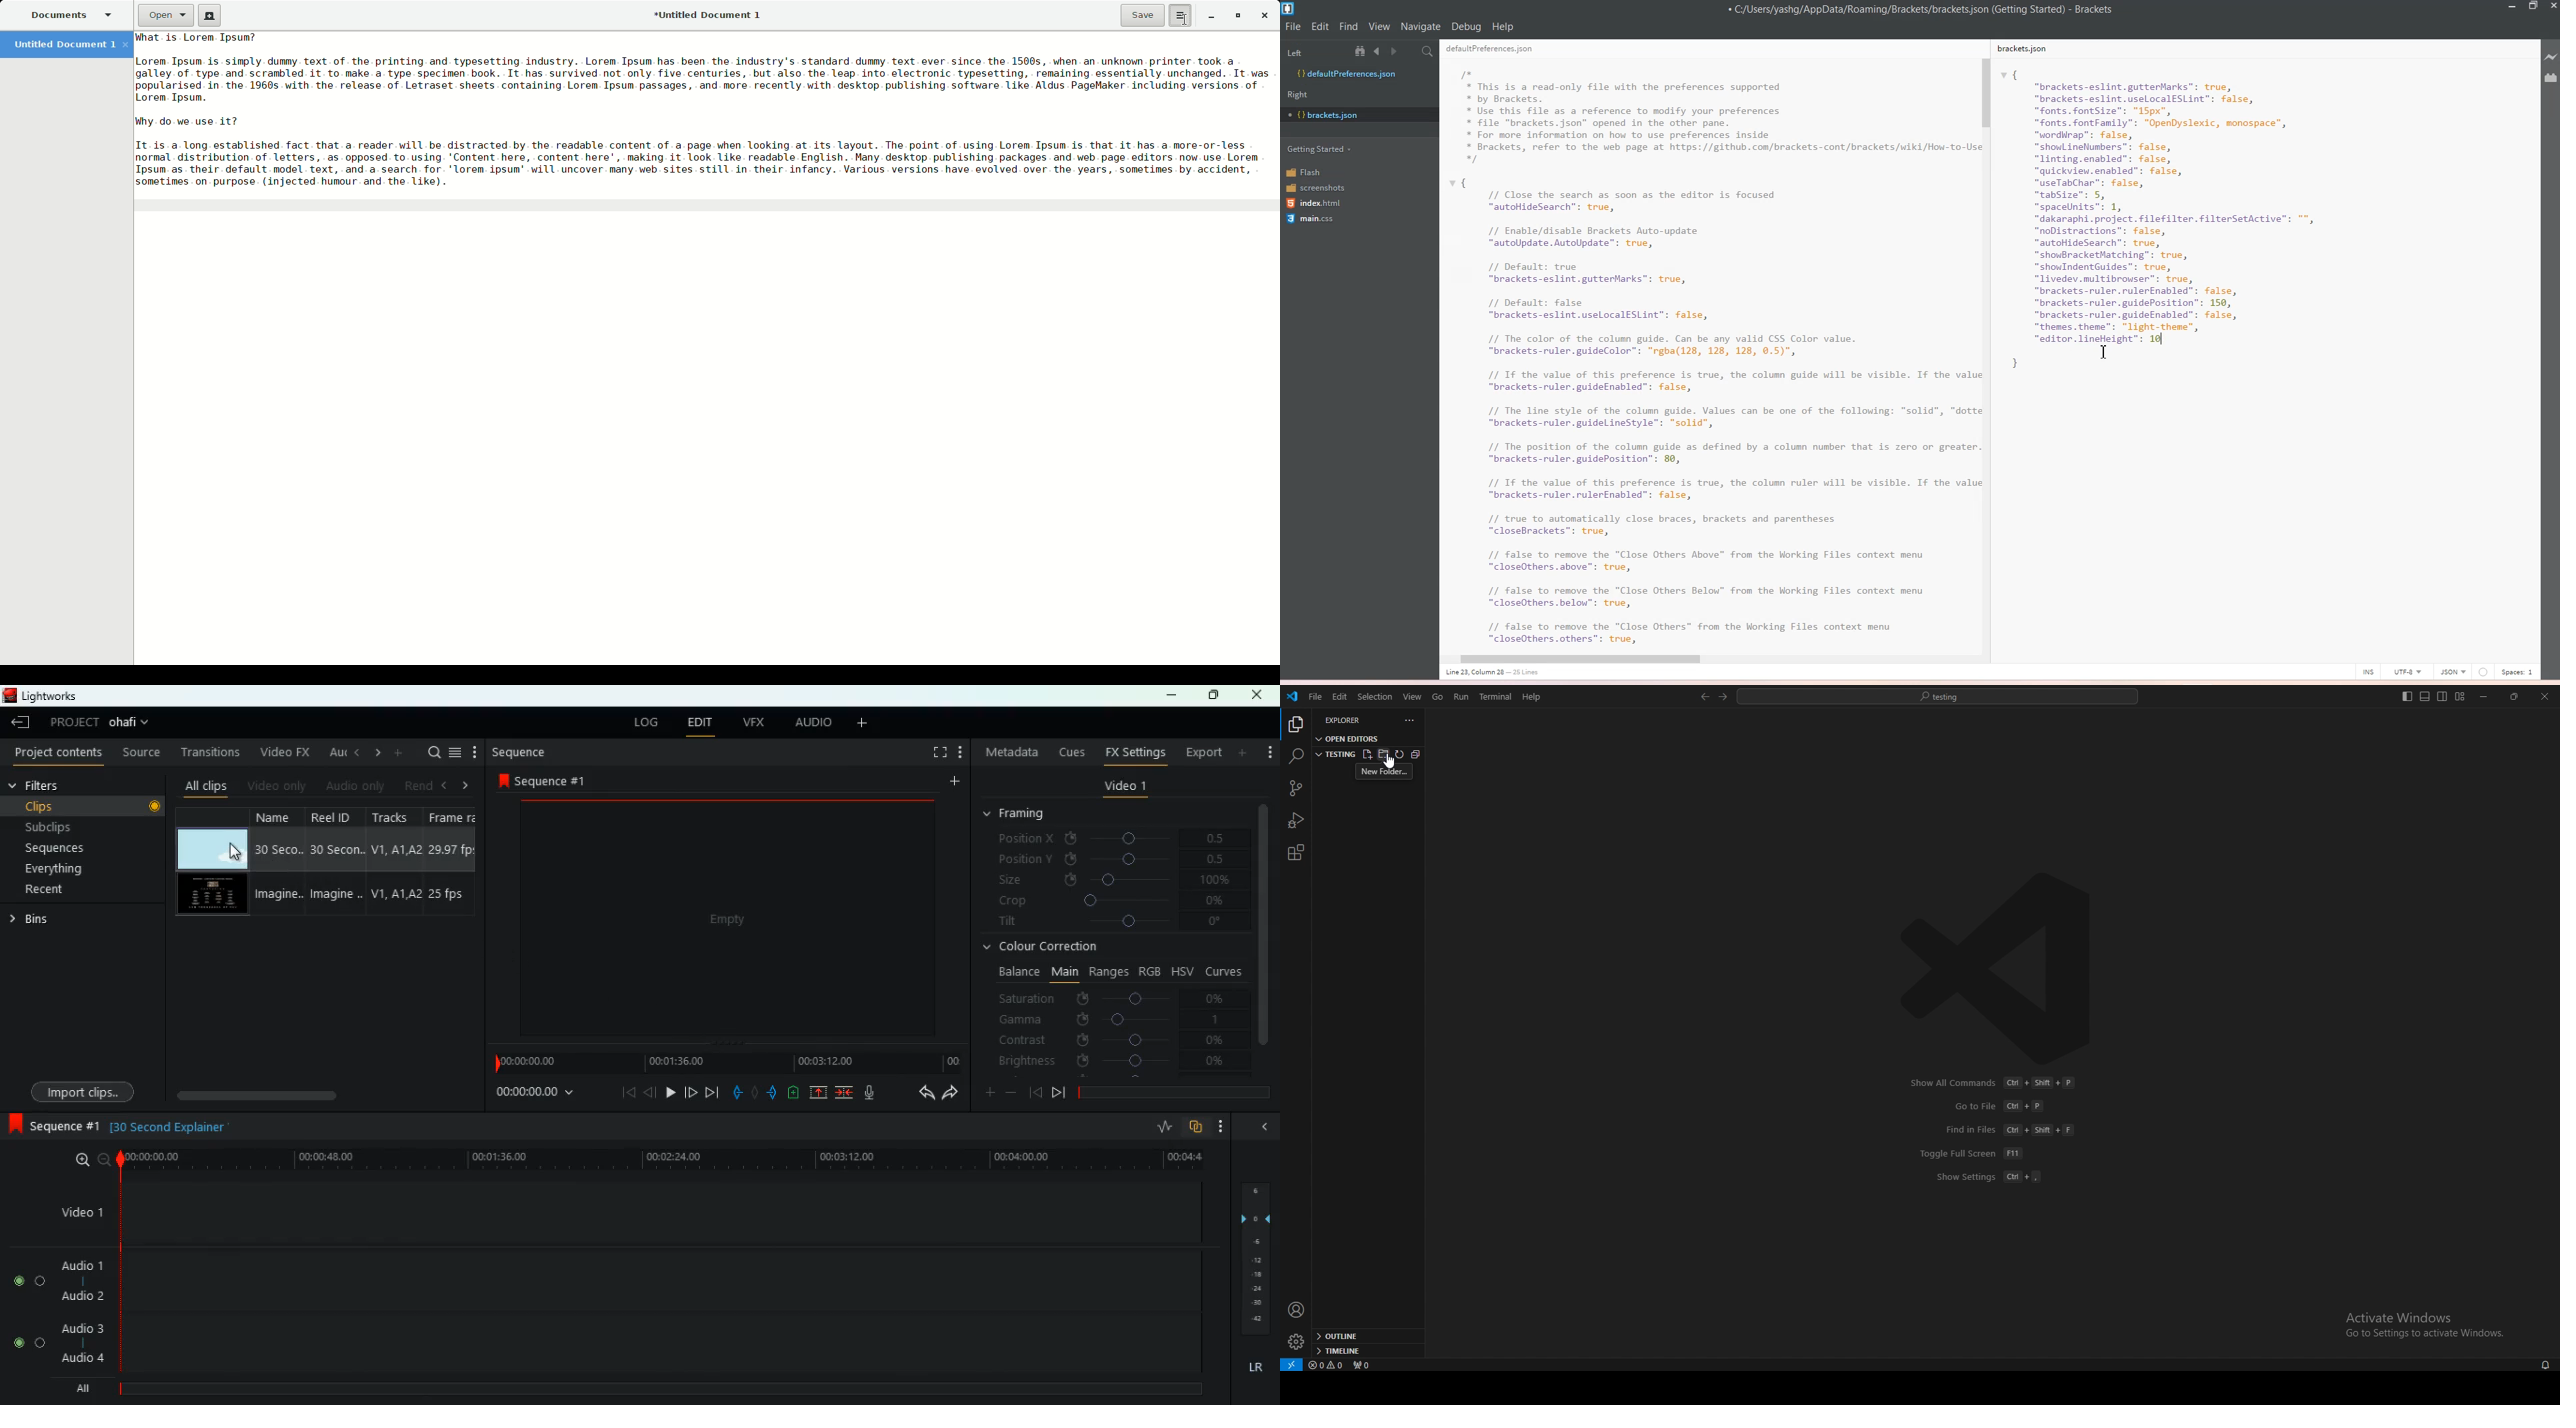 The width and height of the screenshot is (2576, 1428). Describe the element at coordinates (2024, 49) in the screenshot. I see `brackets.json` at that location.